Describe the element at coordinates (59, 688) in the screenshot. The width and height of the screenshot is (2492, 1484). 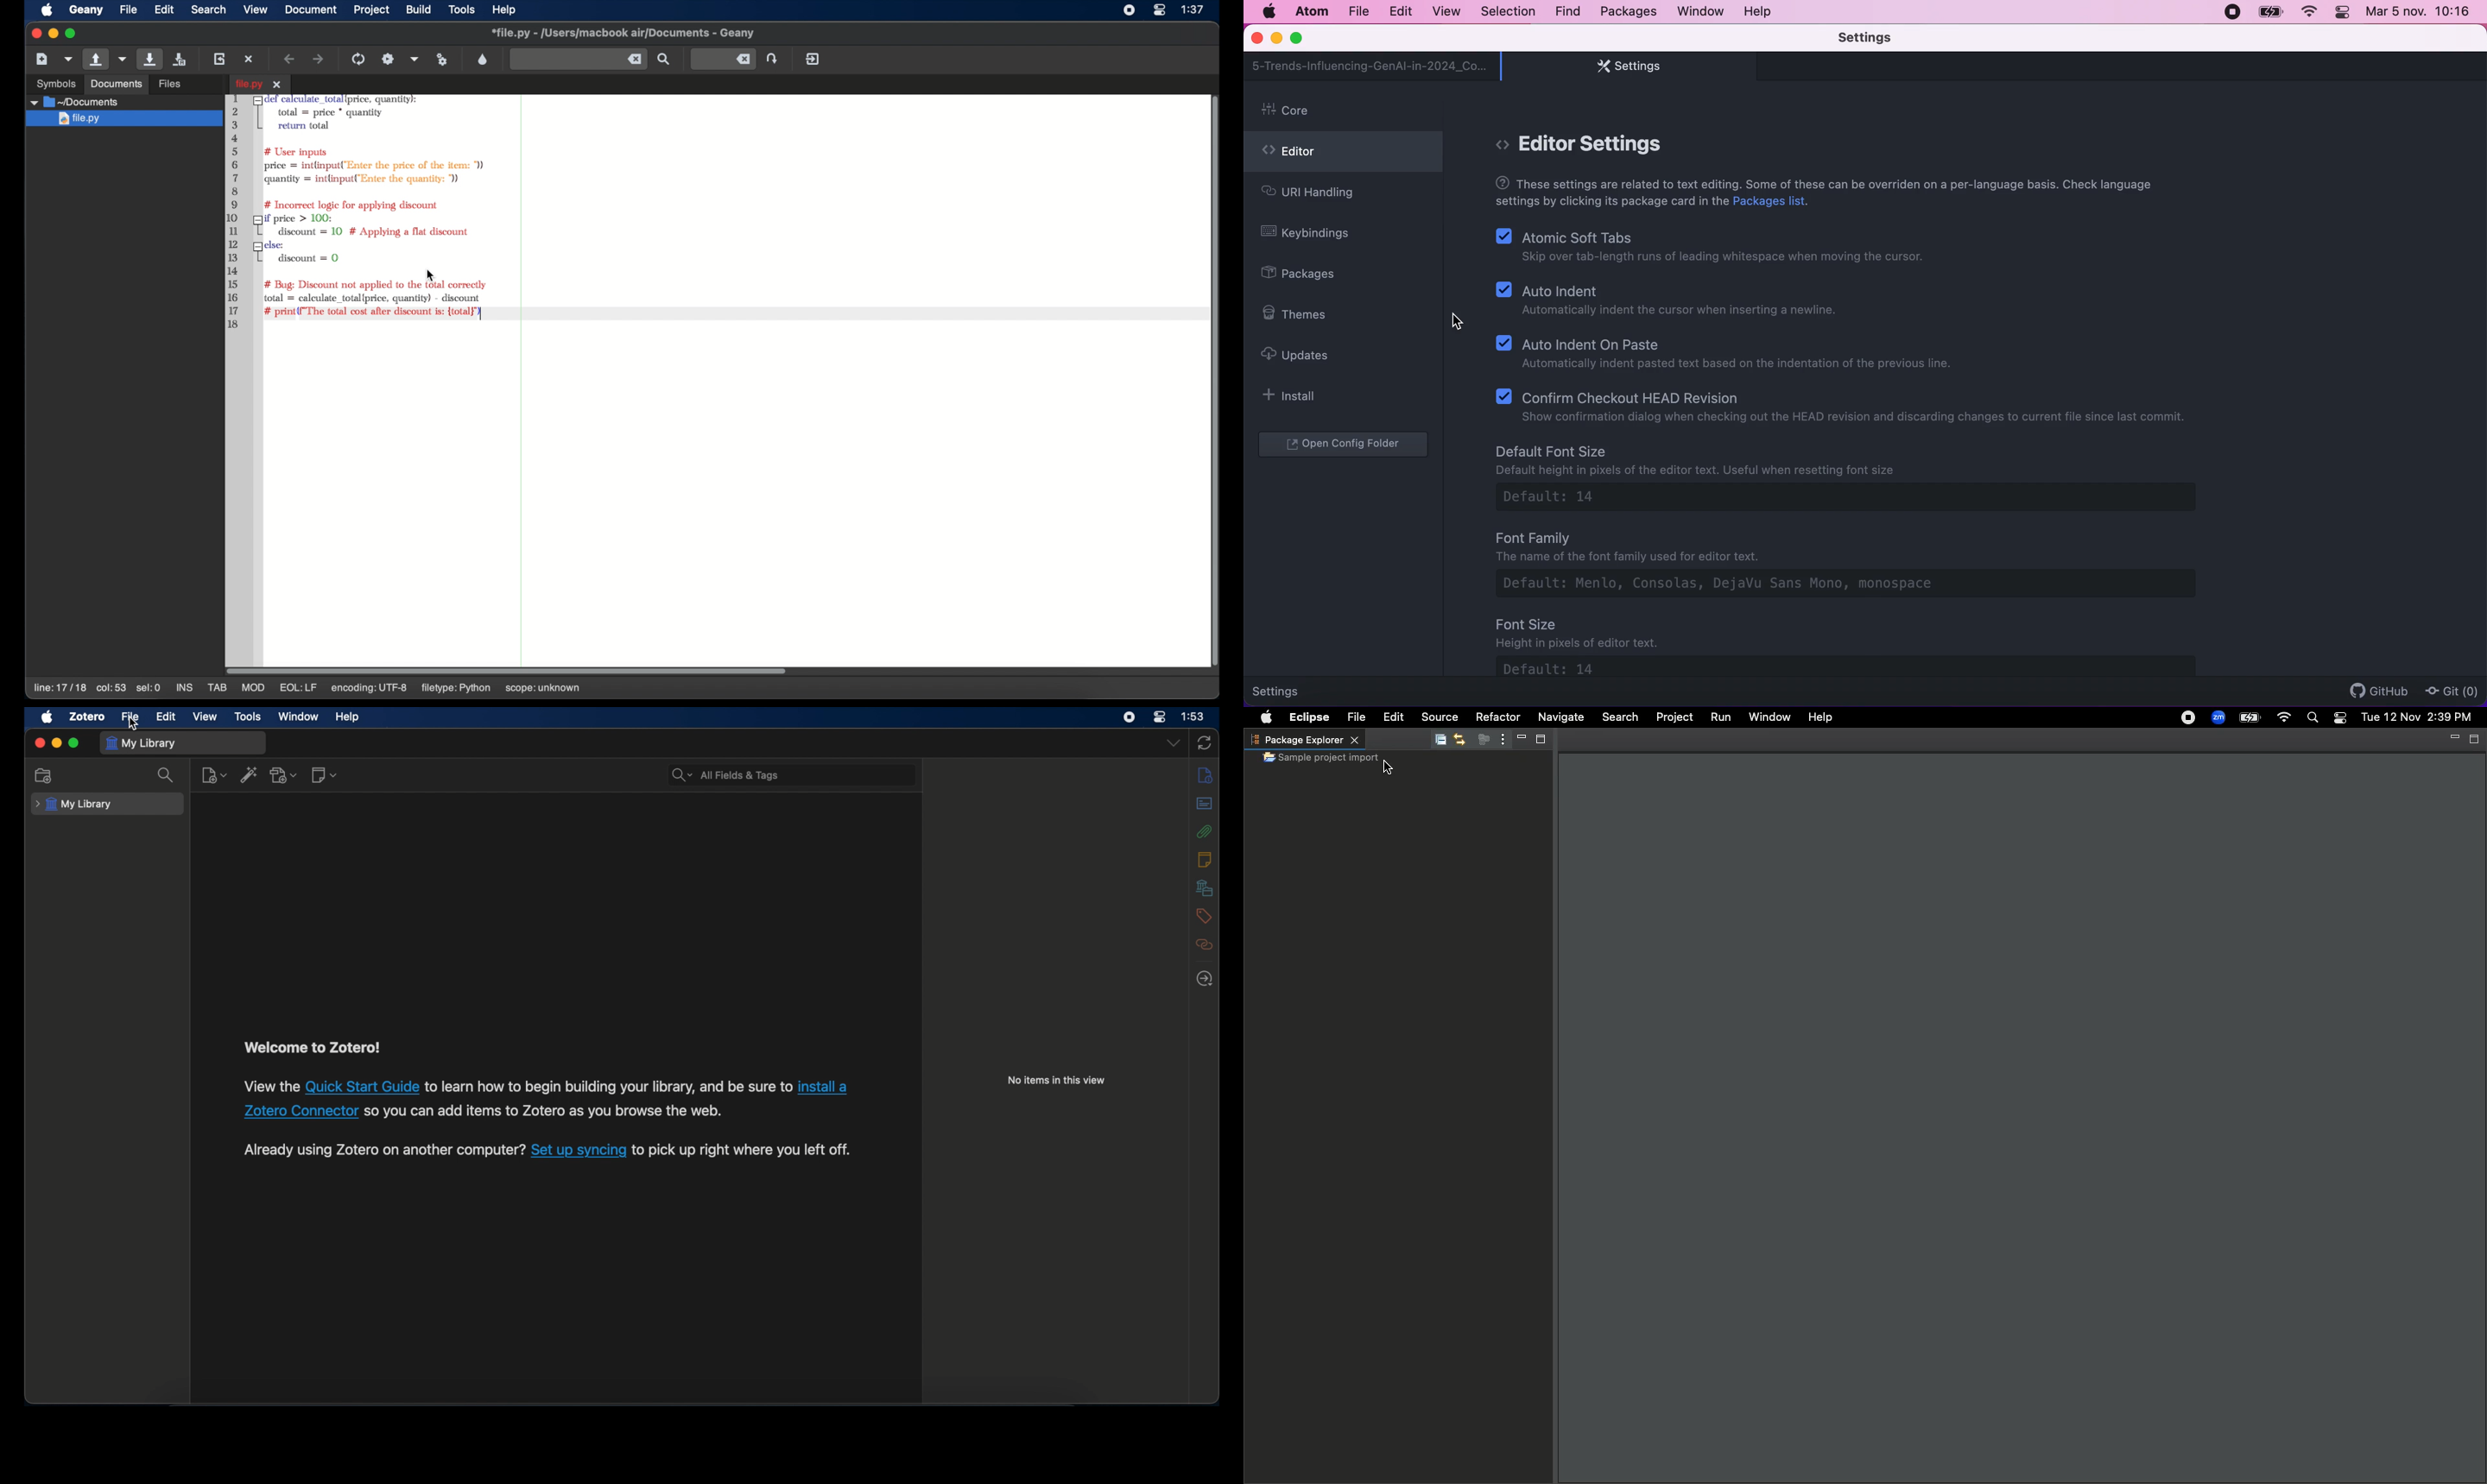
I see `line 17/17` at that location.